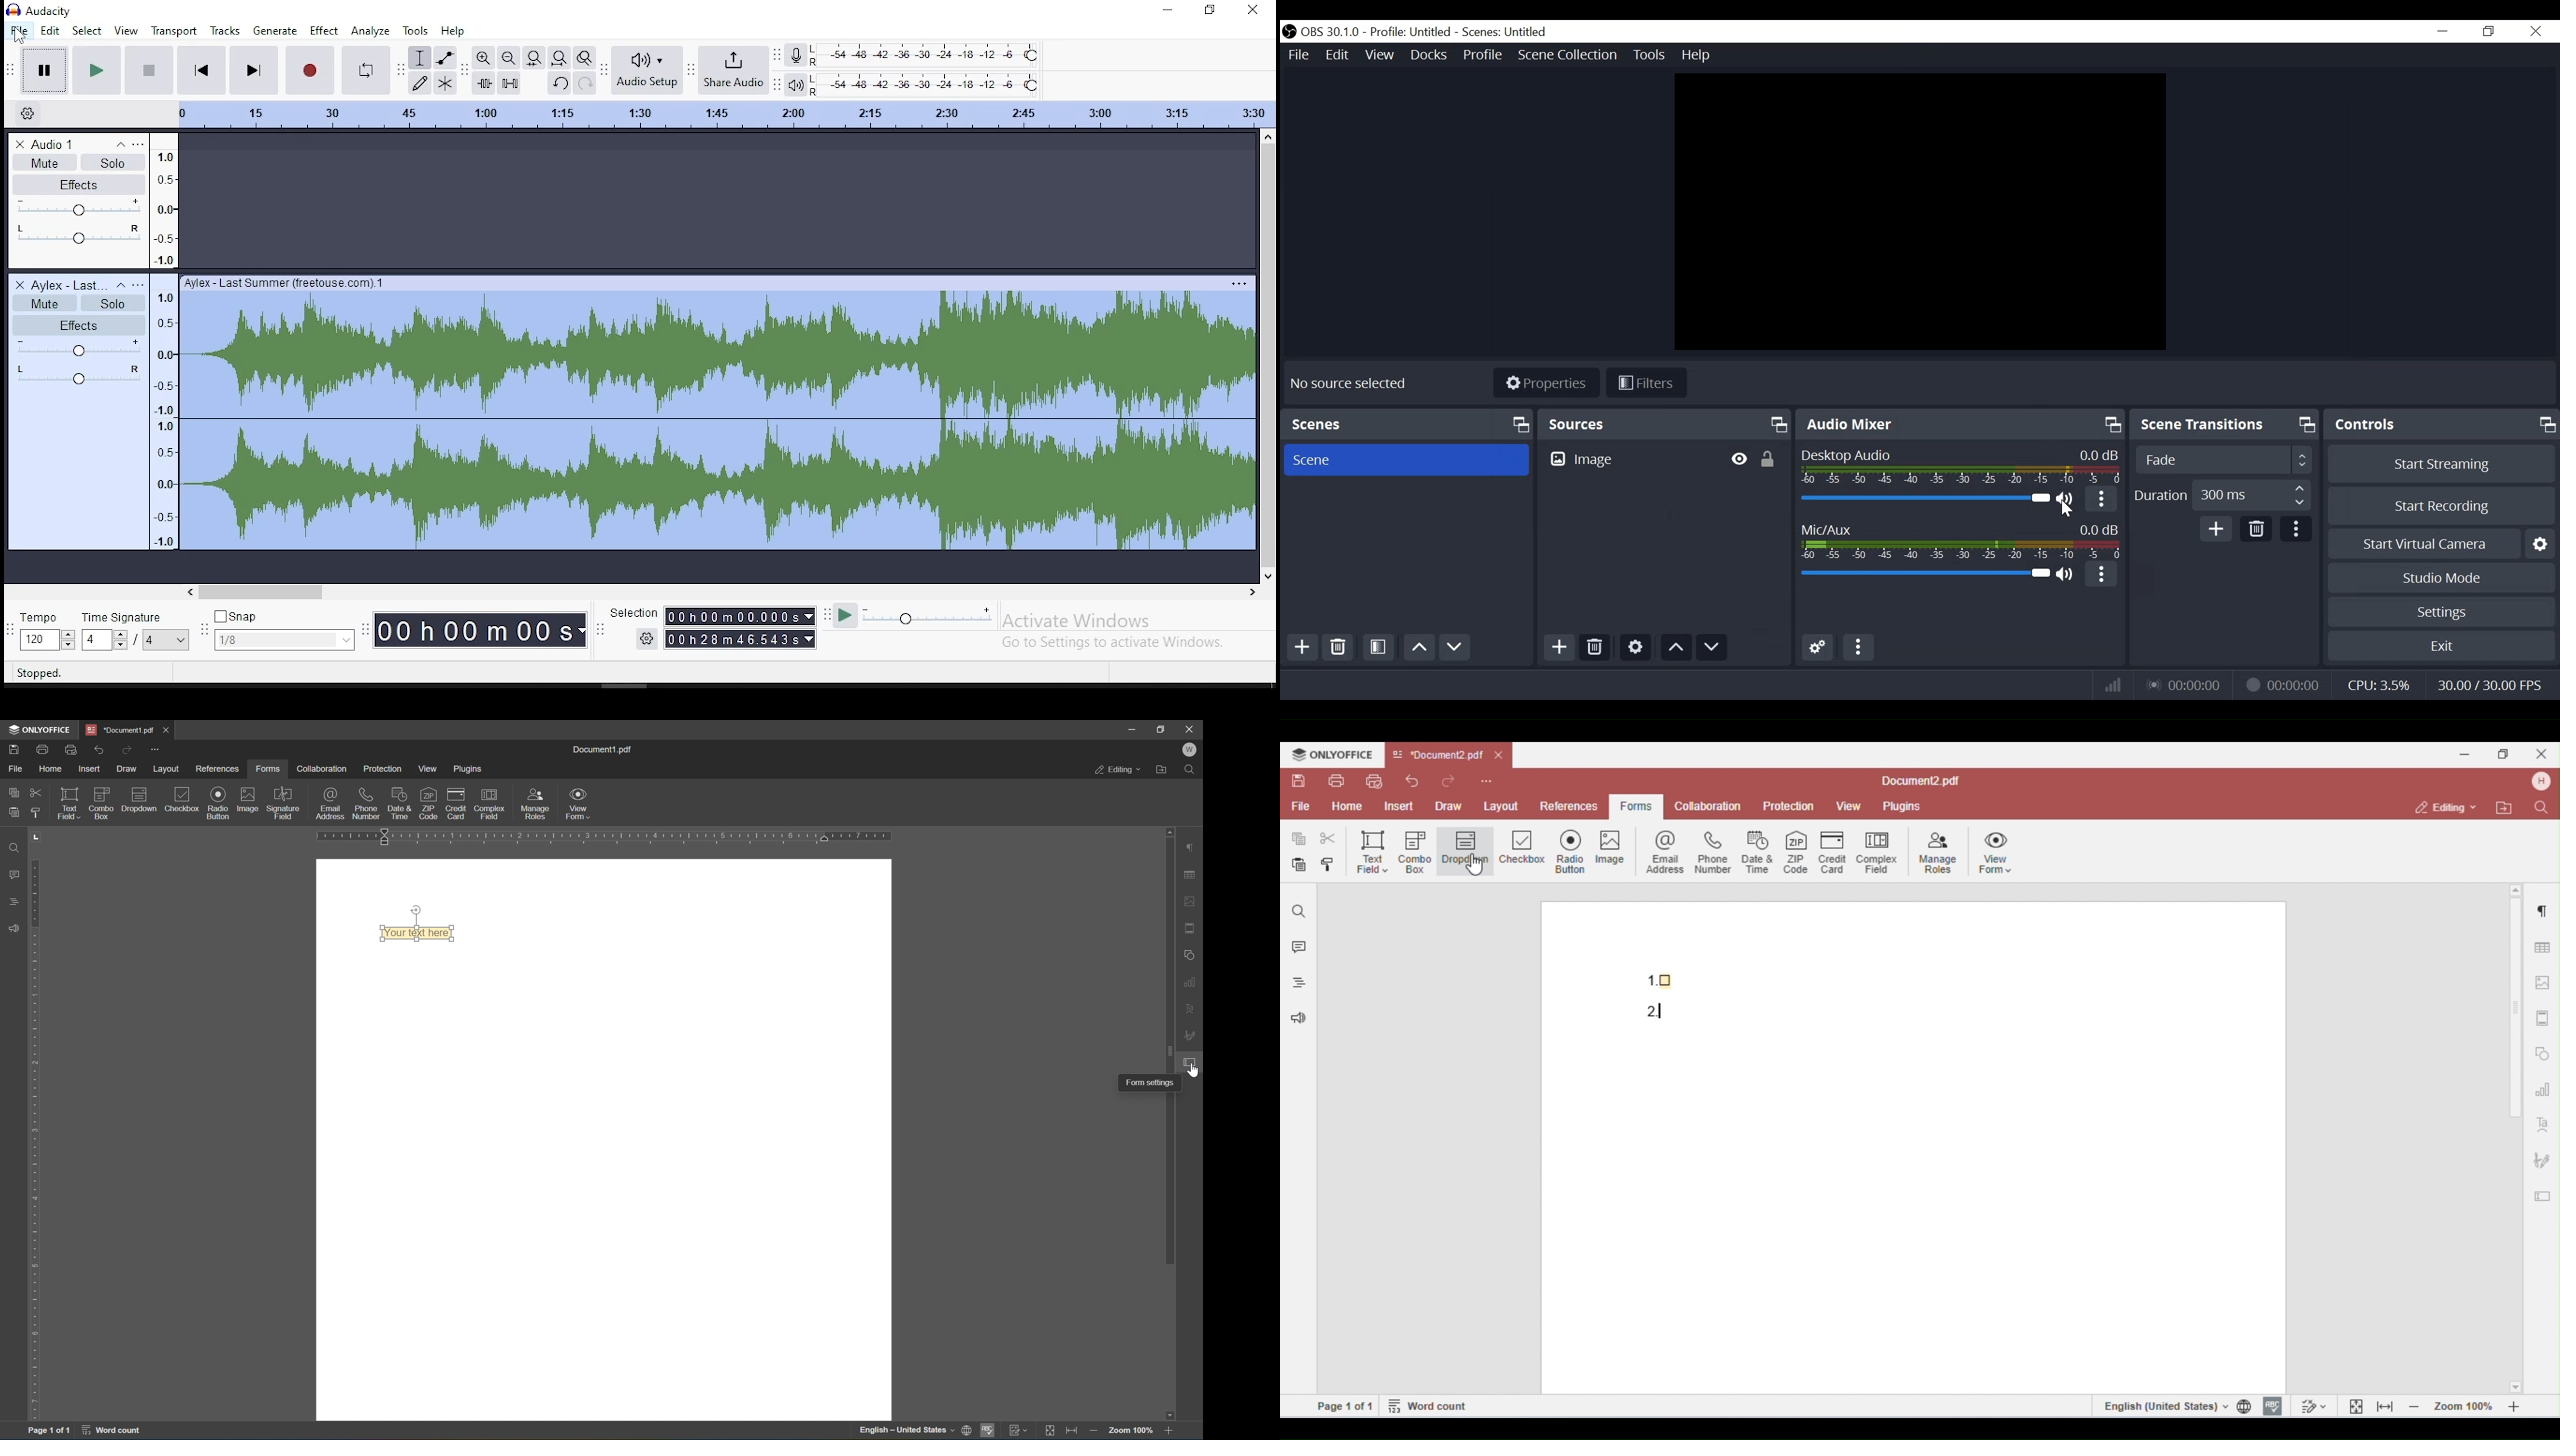  Describe the element at coordinates (534, 59) in the screenshot. I see `fit selection to width` at that location.